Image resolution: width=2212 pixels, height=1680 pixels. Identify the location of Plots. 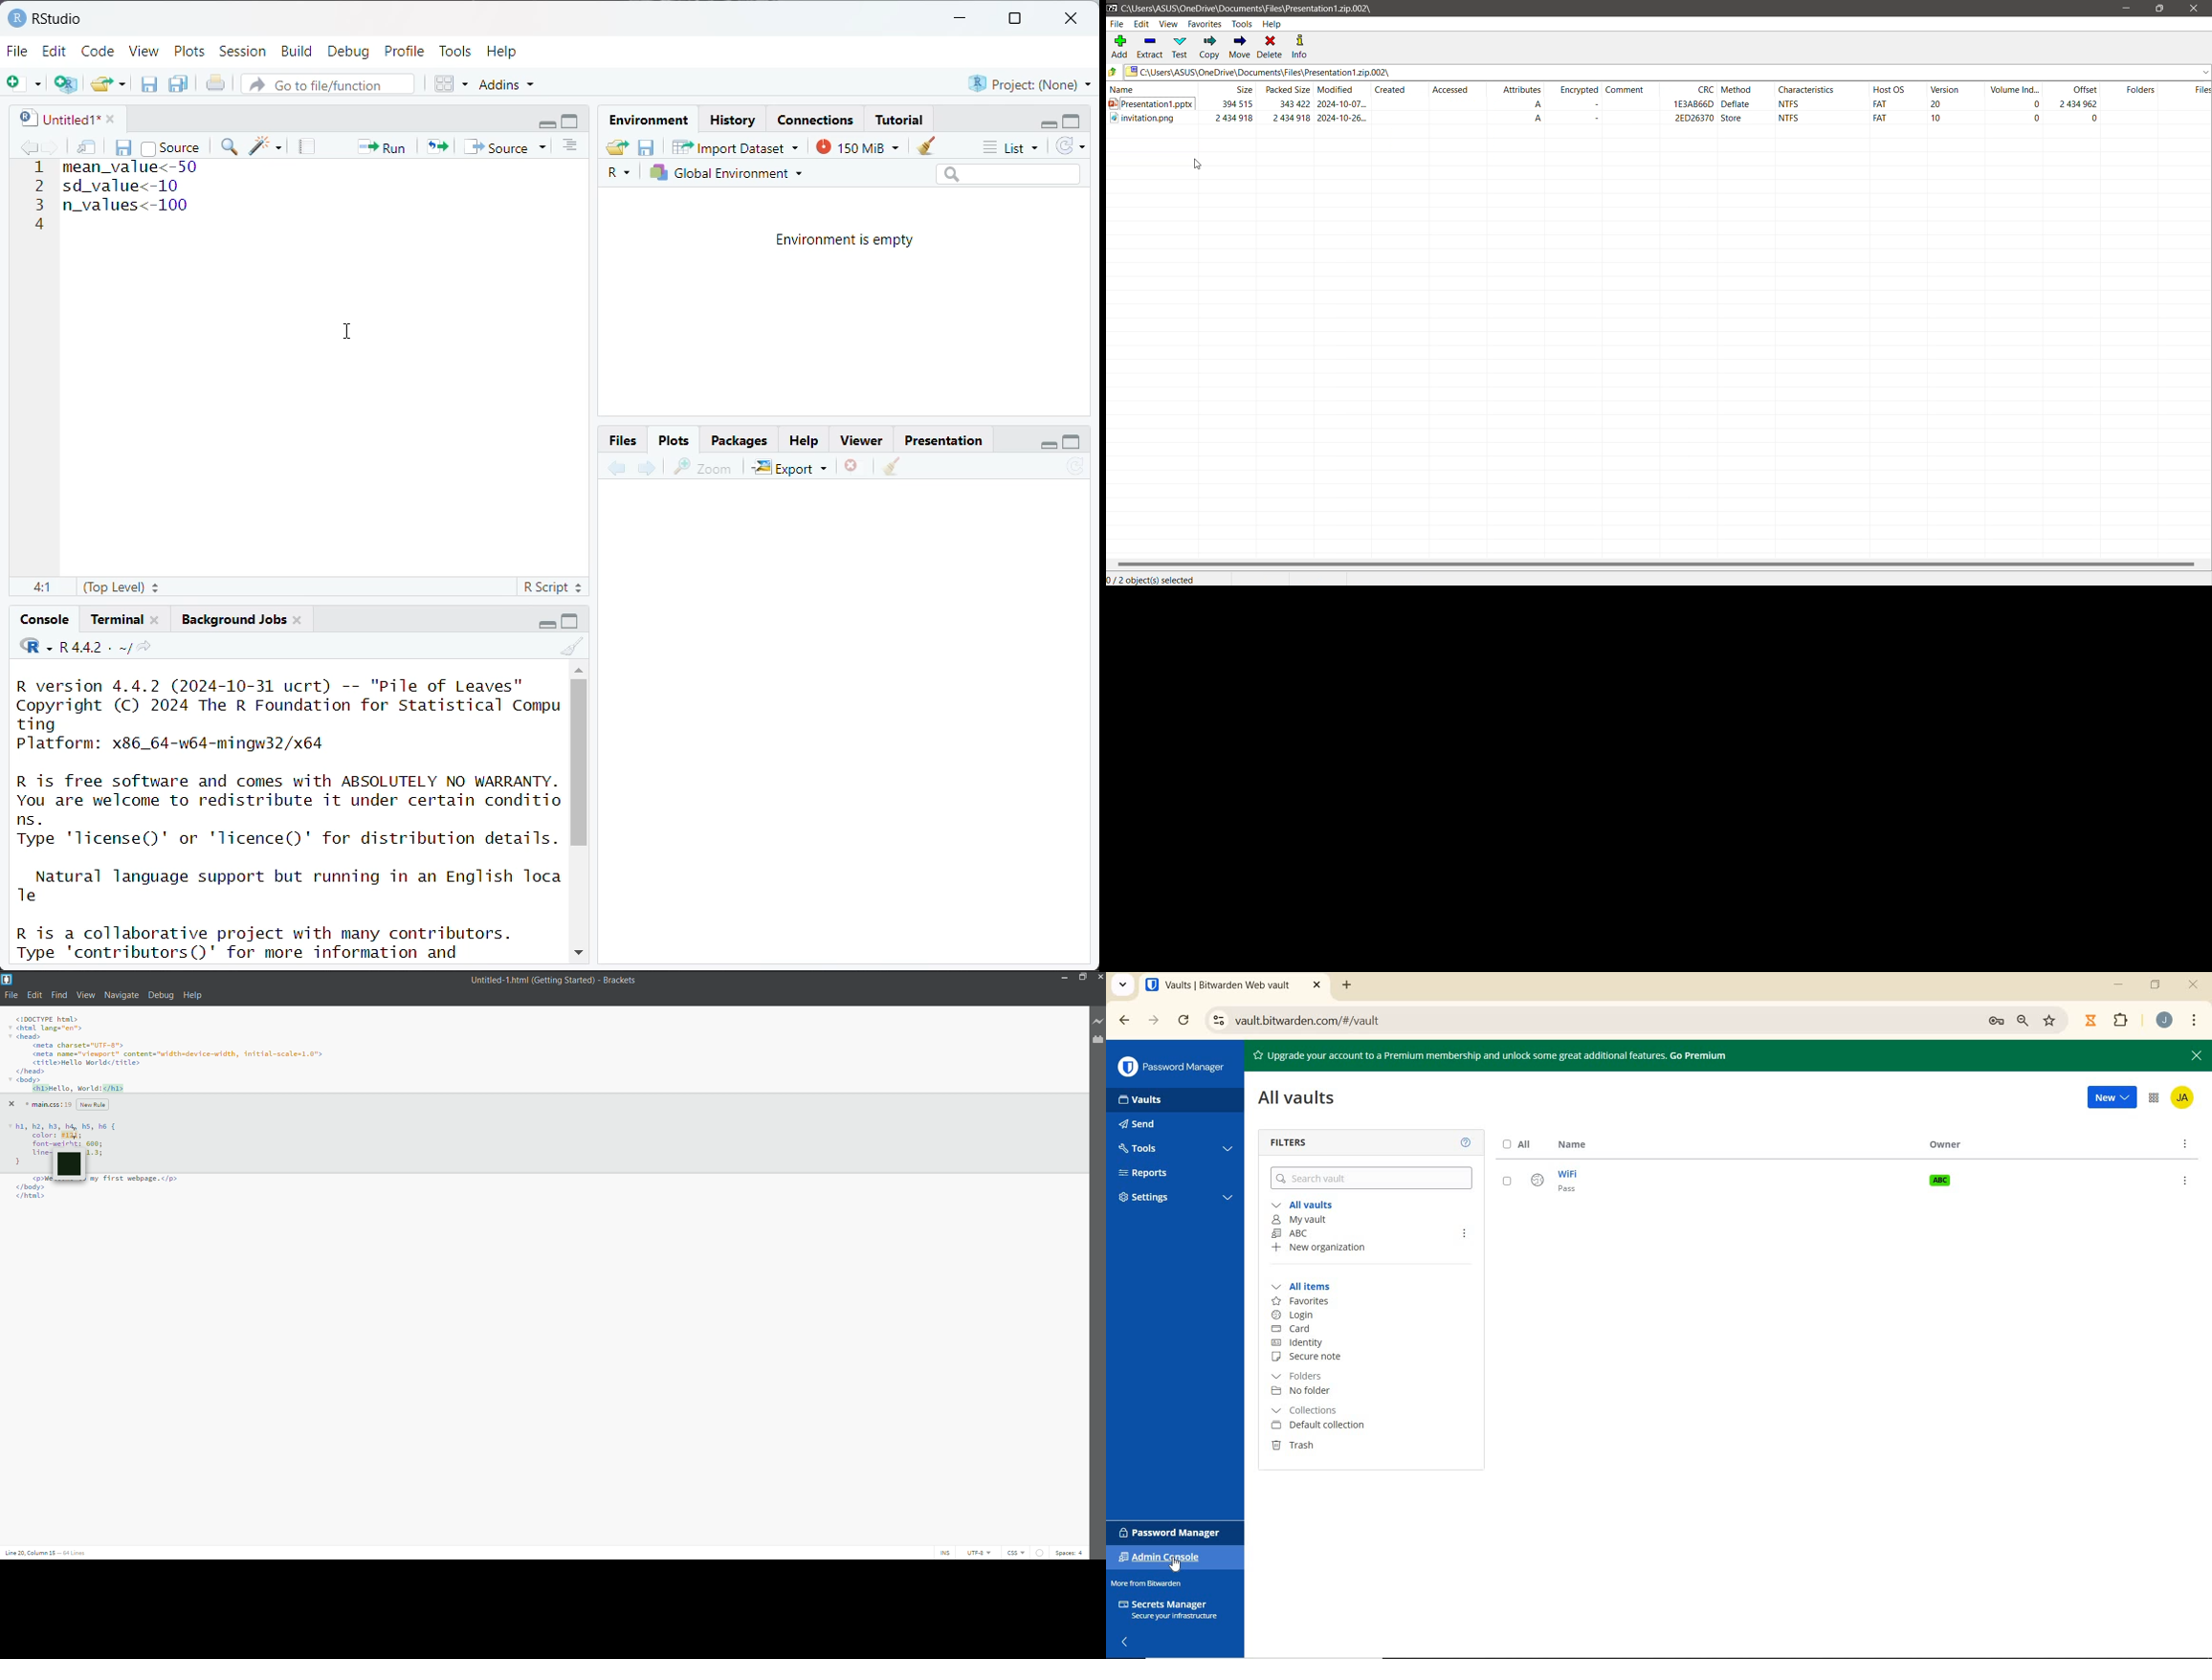
(190, 50).